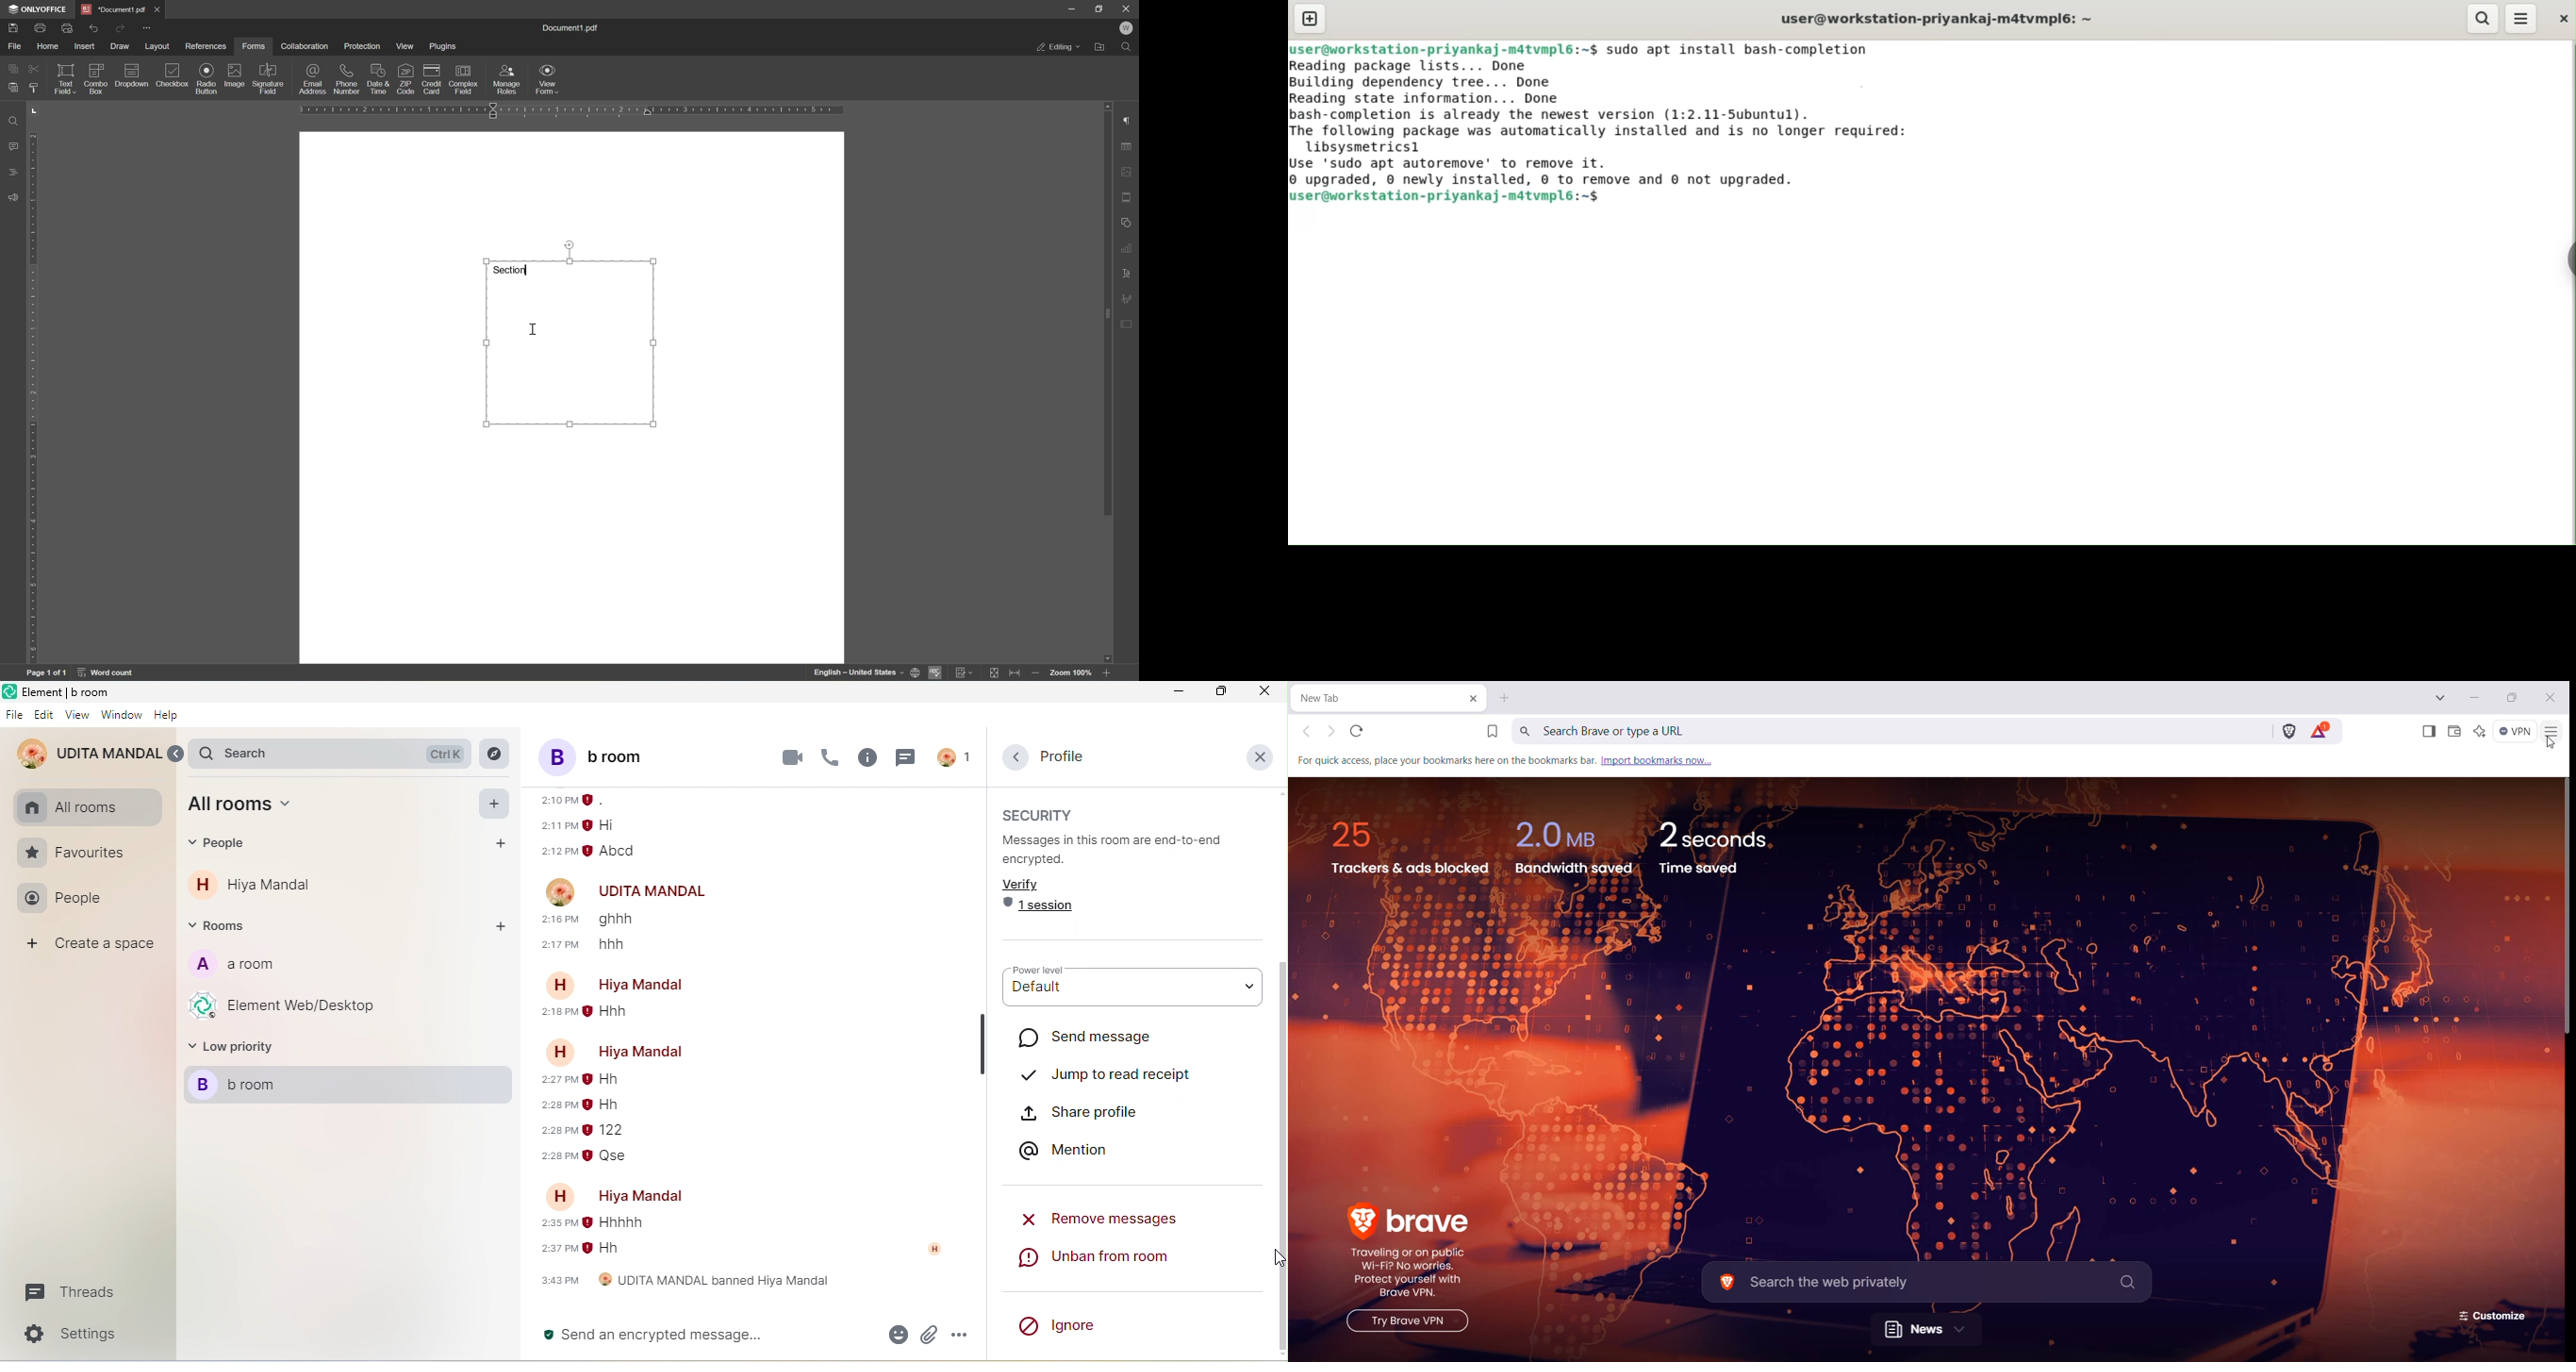  What do you see at coordinates (407, 78) in the screenshot?
I see `zip code` at bounding box center [407, 78].